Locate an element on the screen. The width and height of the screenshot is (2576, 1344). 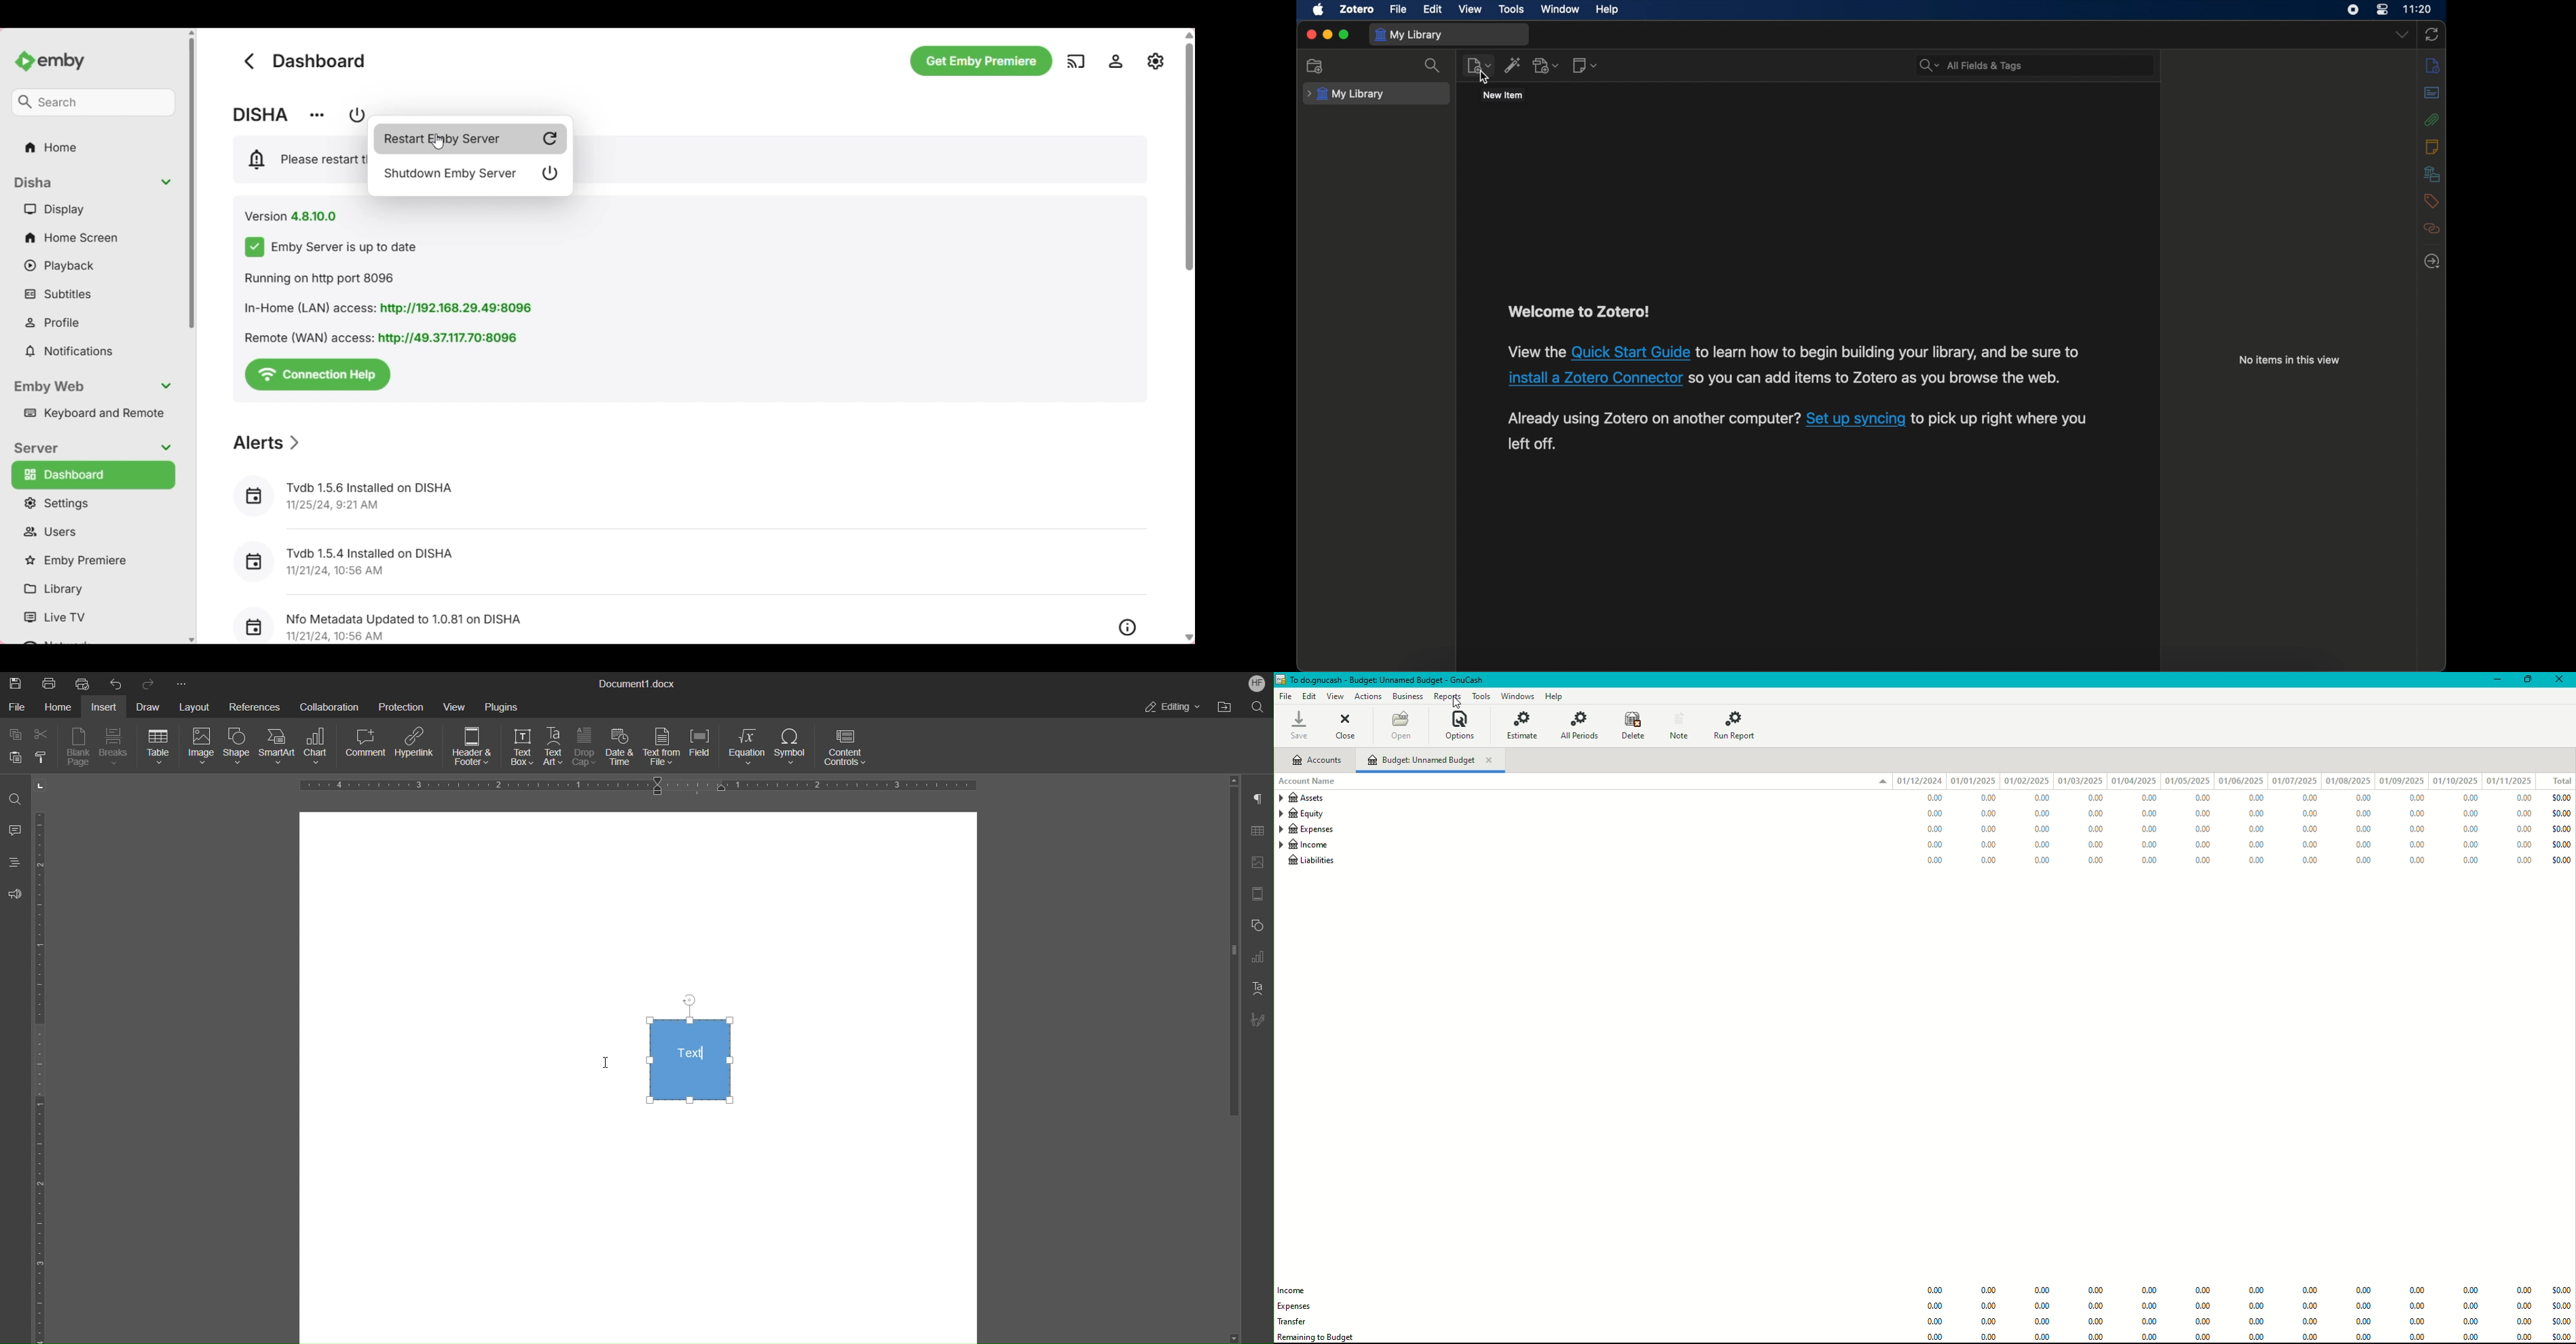
Table is located at coordinates (158, 748).